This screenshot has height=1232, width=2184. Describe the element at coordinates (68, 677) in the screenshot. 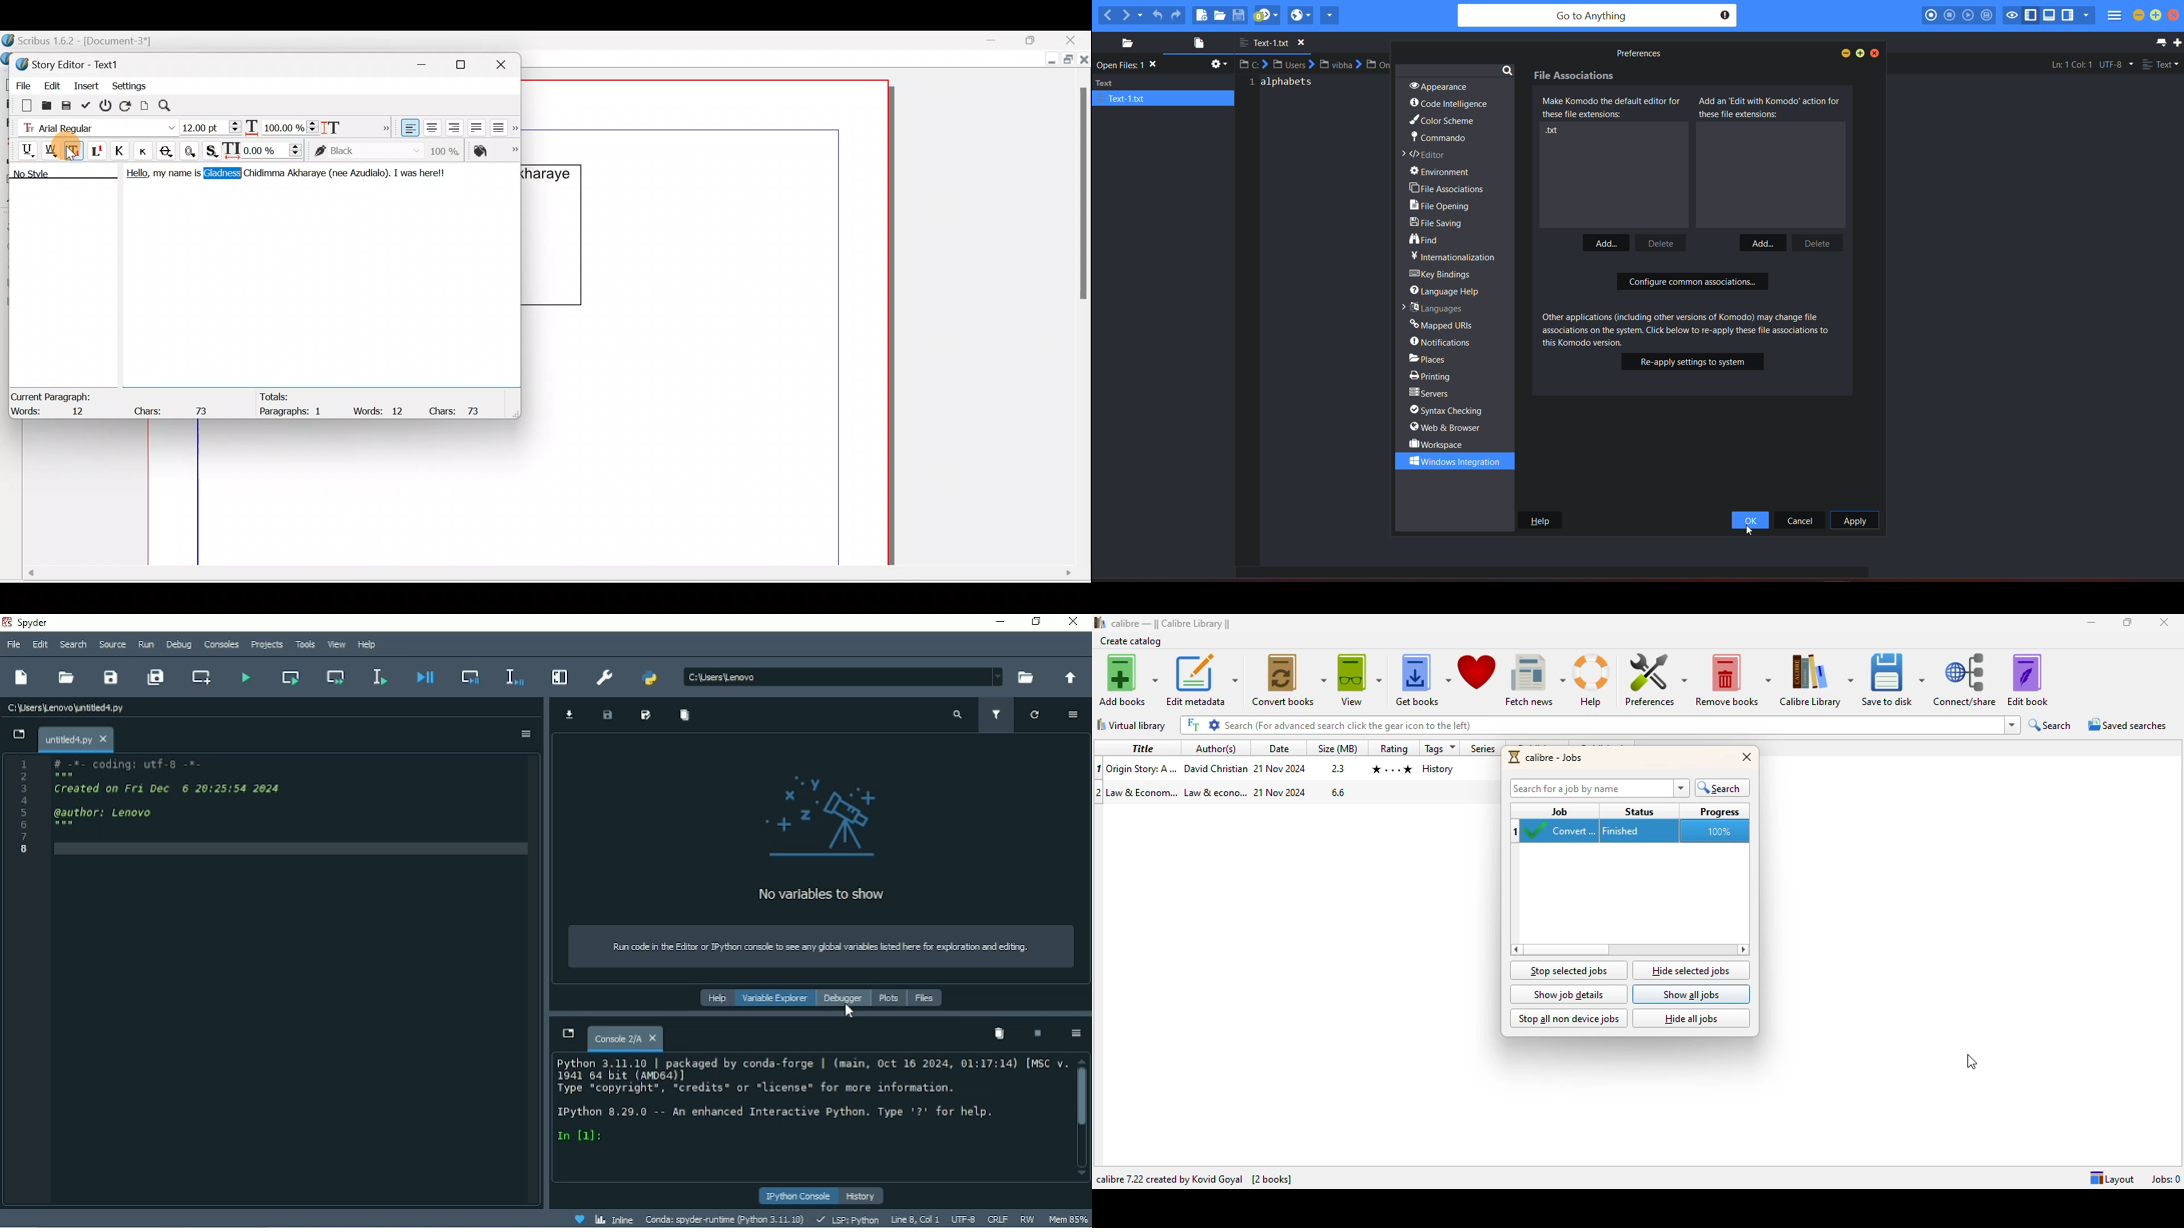

I see `Open file` at that location.